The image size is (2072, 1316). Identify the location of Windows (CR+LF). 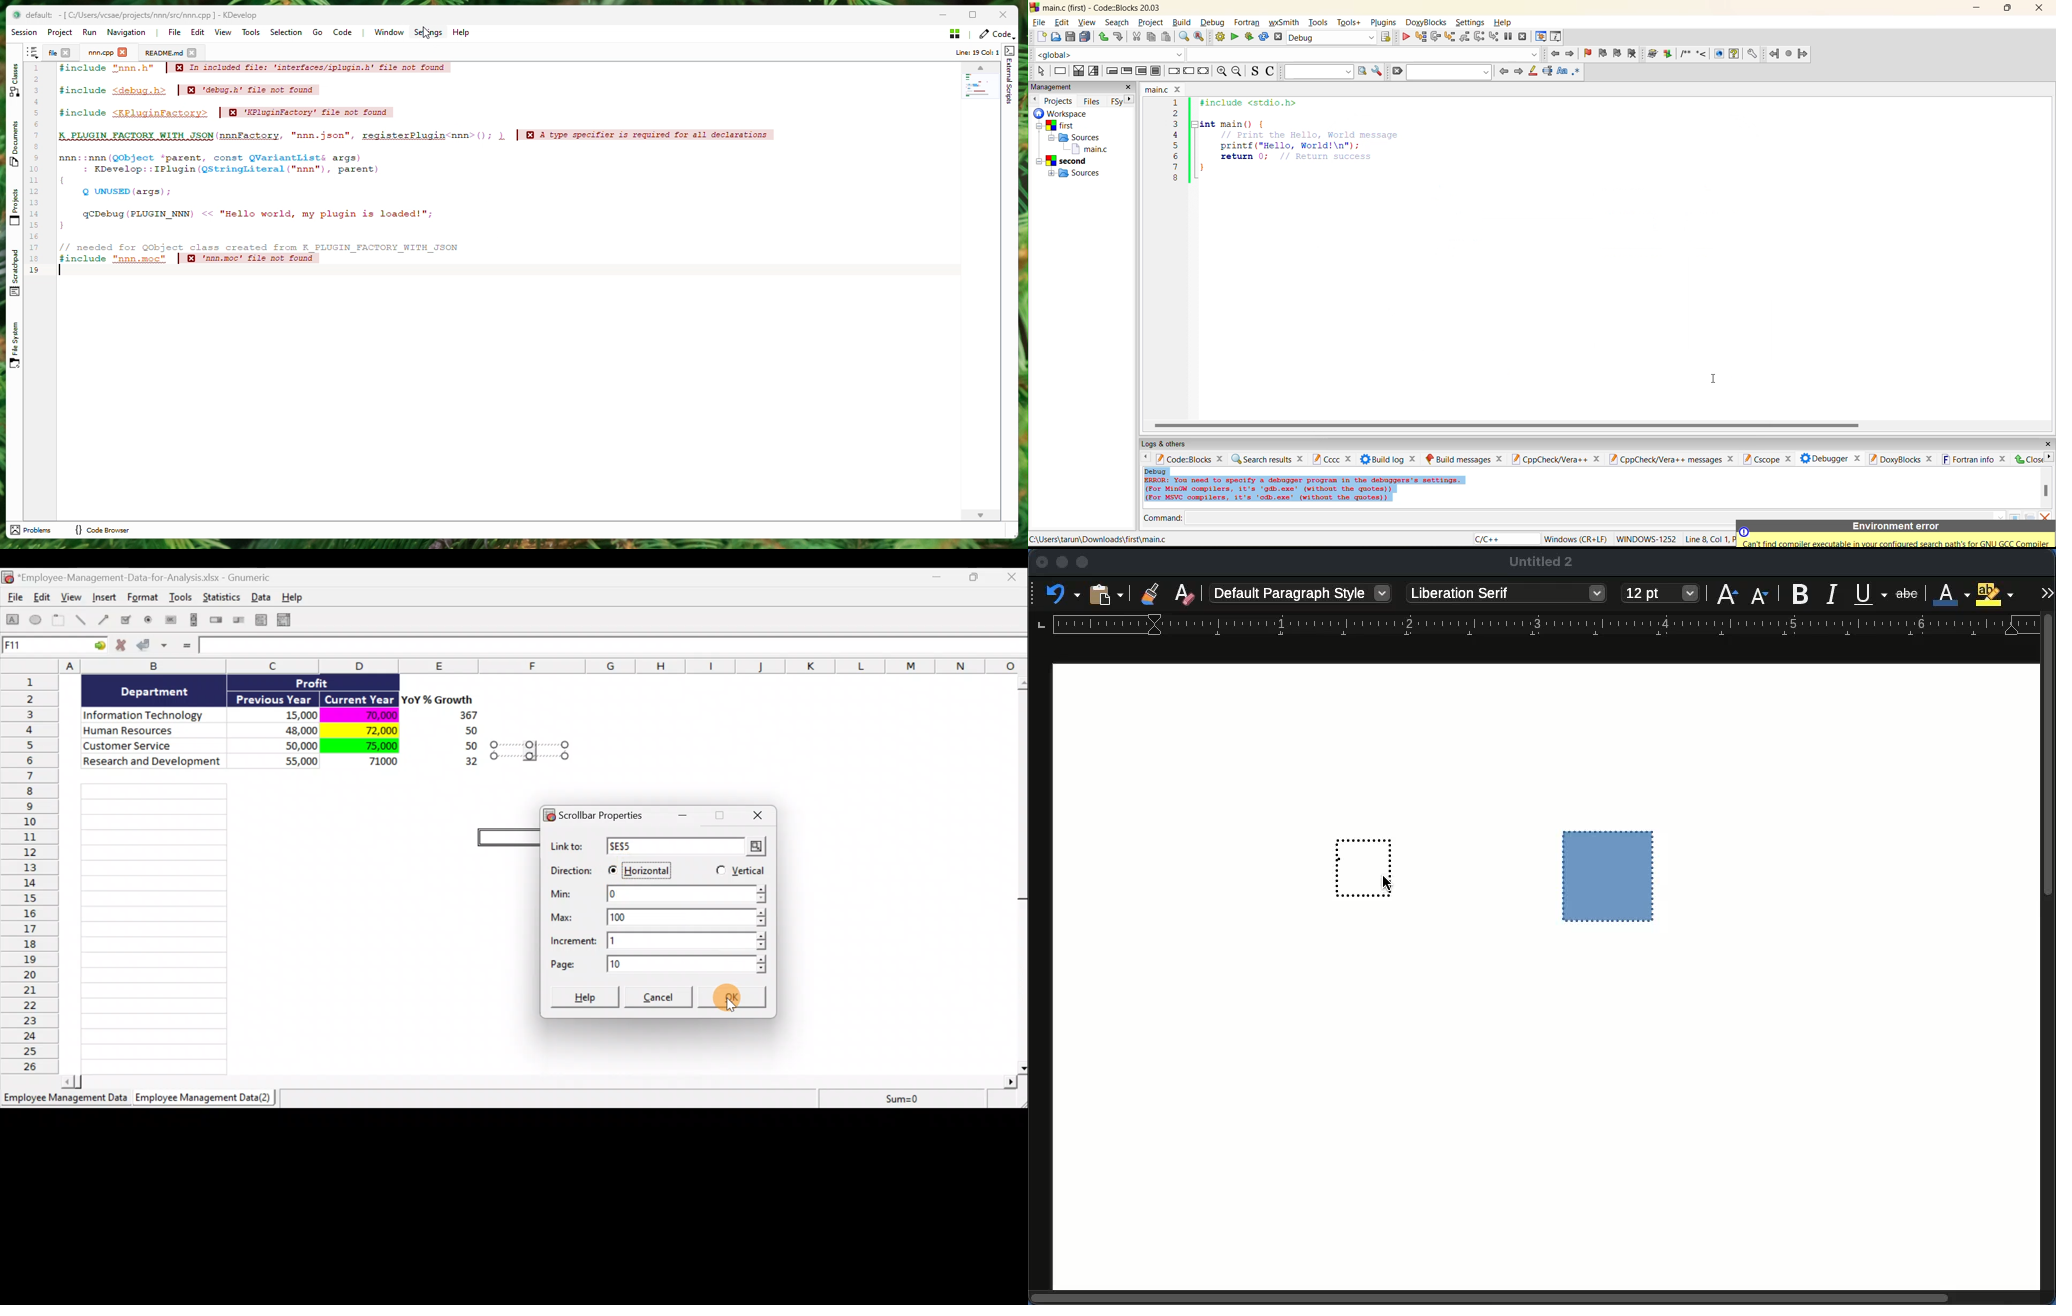
(1577, 539).